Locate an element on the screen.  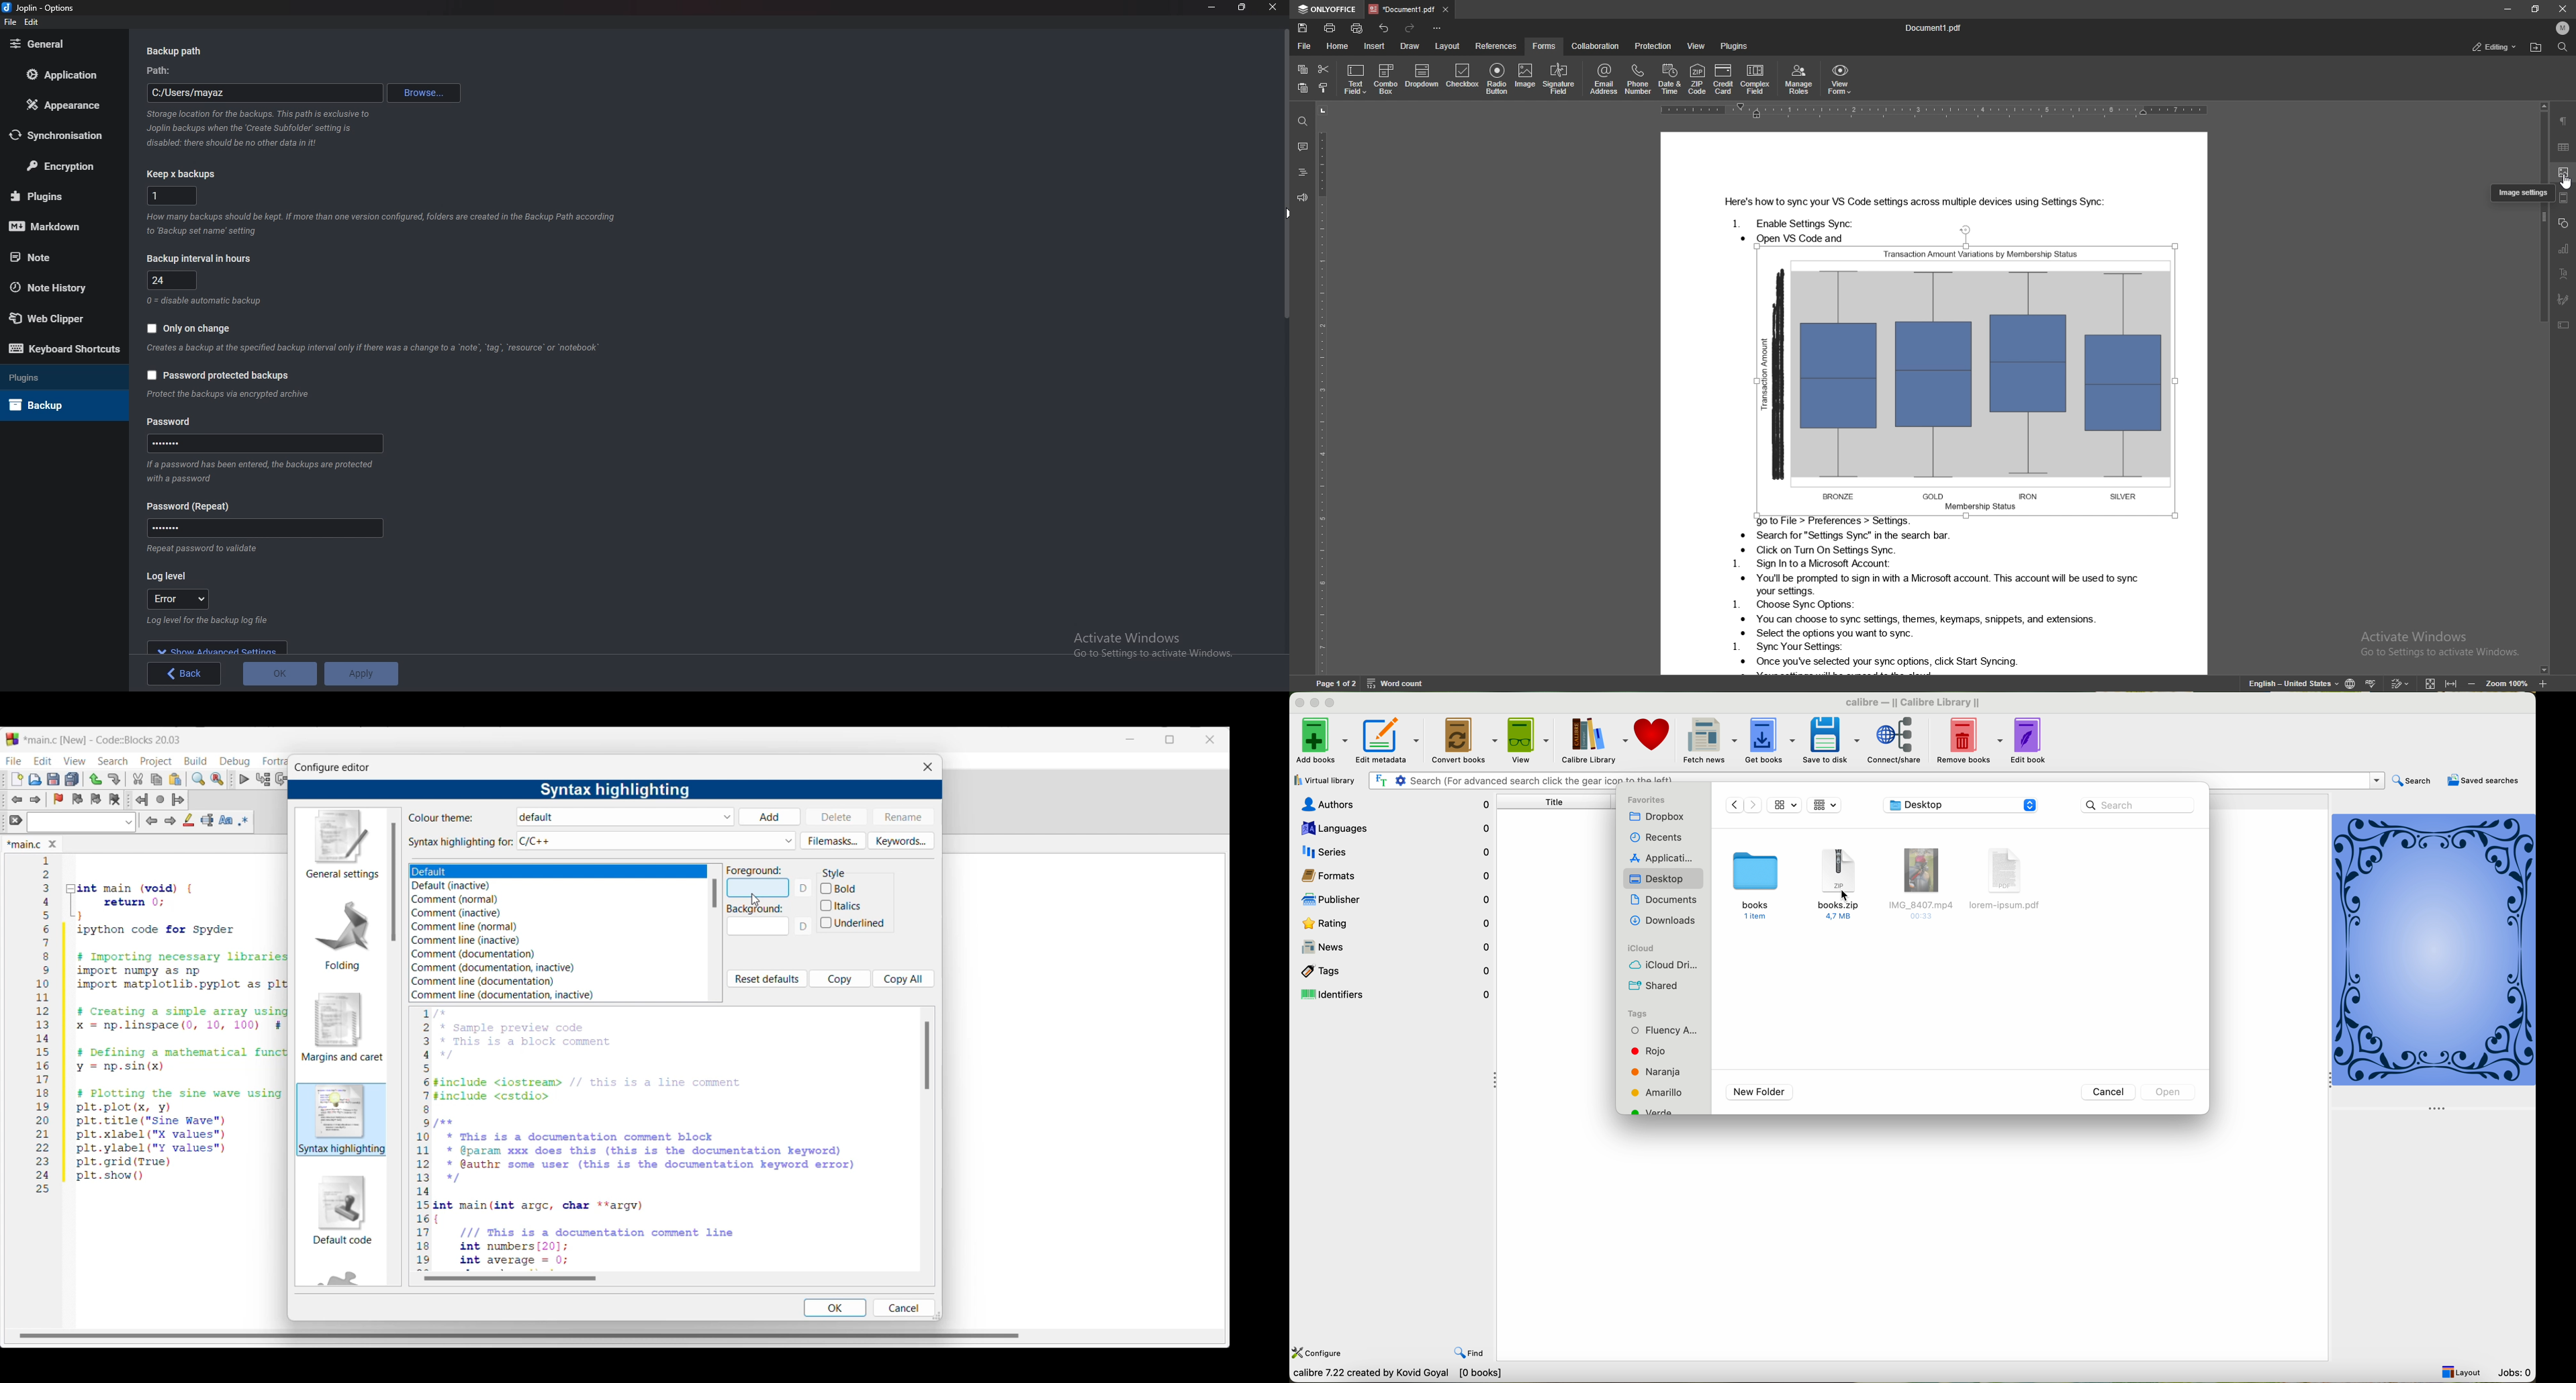
date and time is located at coordinates (1669, 79).